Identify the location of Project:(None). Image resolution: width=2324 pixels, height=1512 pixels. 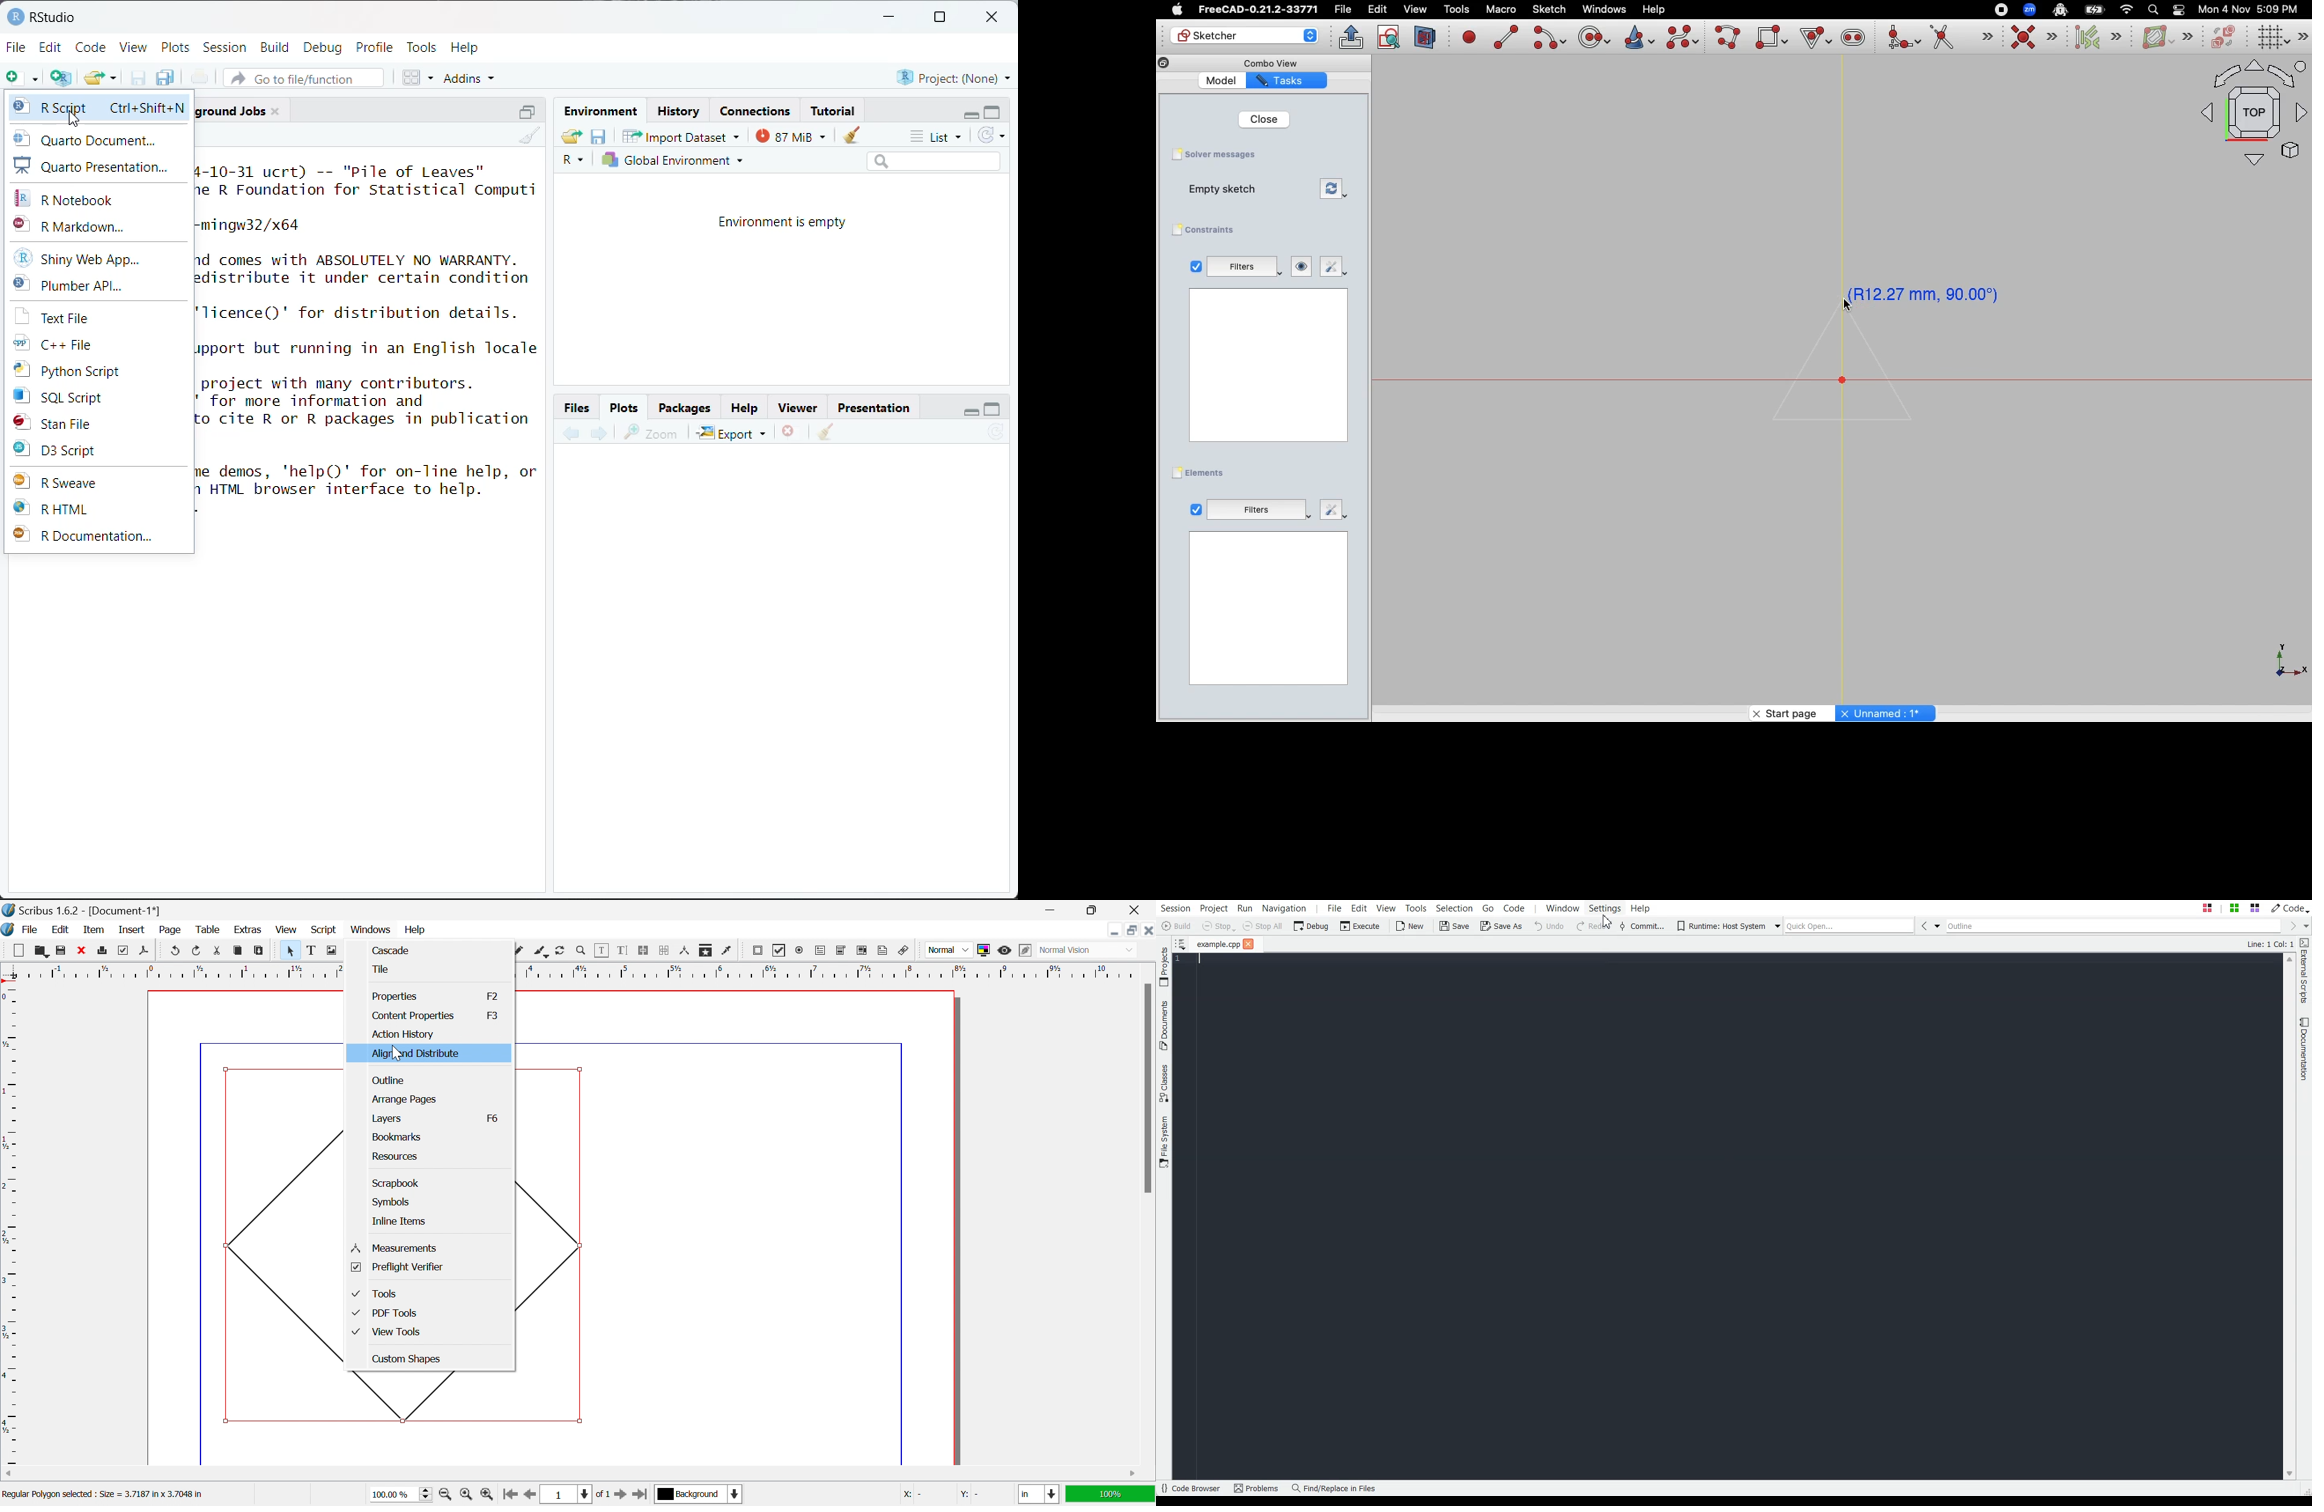
(953, 76).